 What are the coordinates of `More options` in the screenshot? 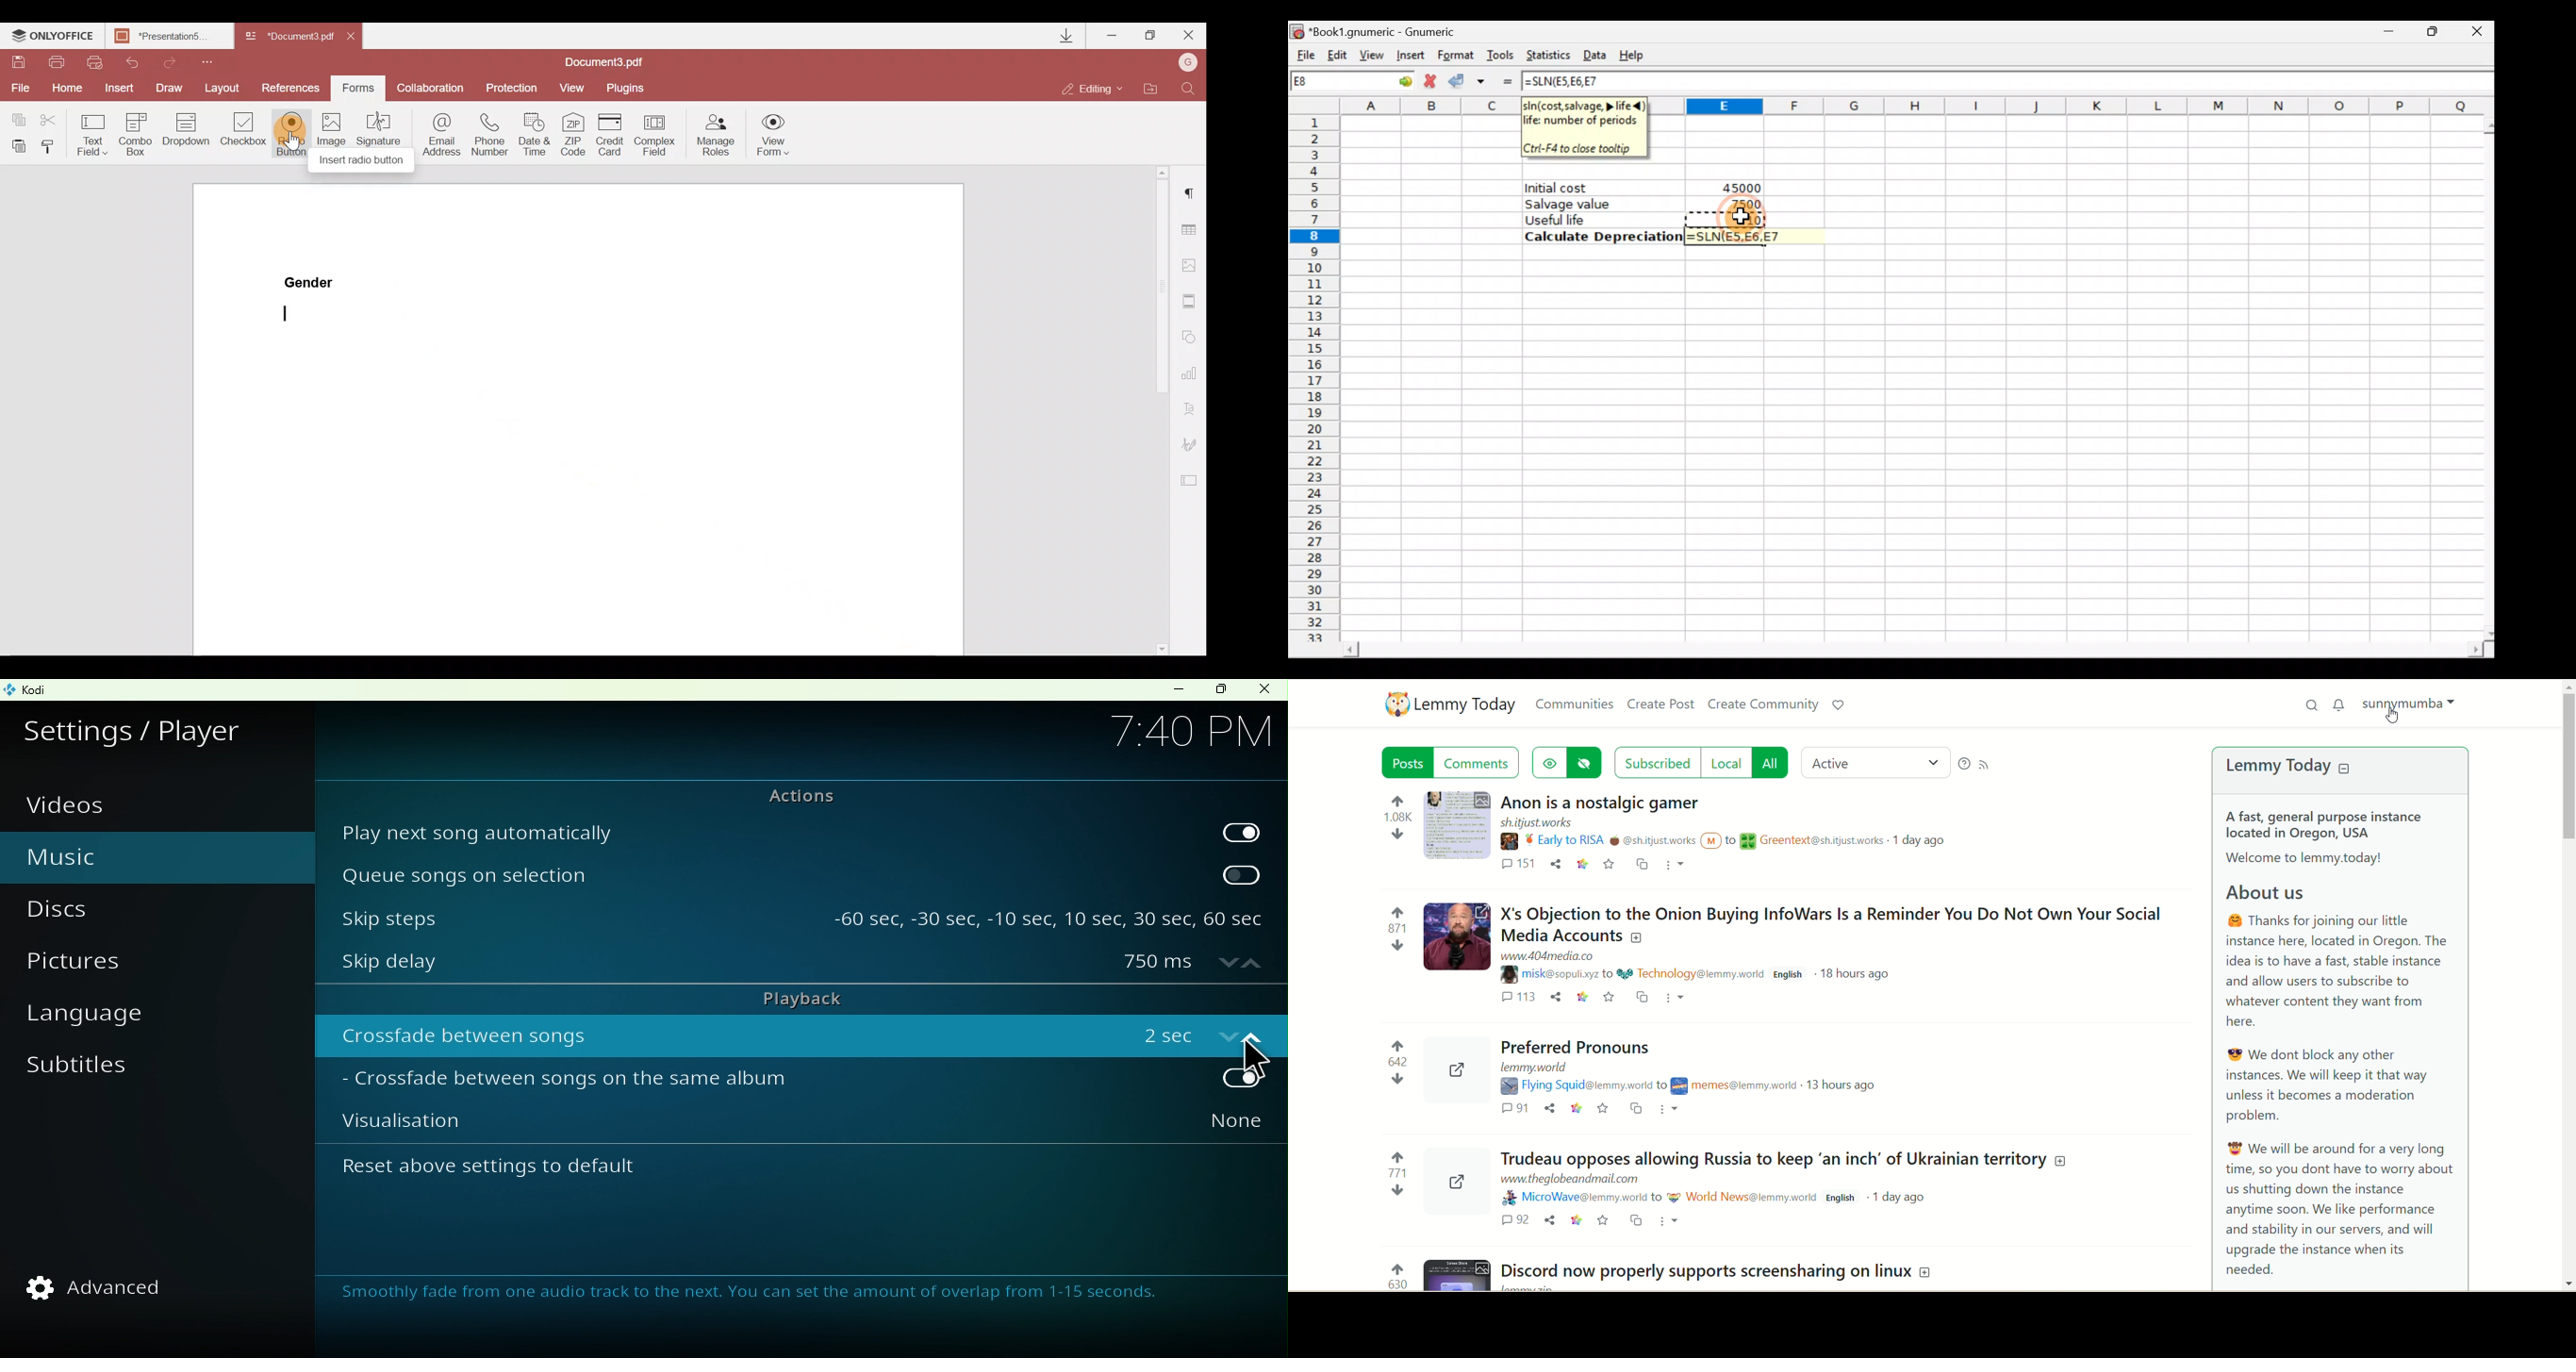 It's located at (1670, 1222).